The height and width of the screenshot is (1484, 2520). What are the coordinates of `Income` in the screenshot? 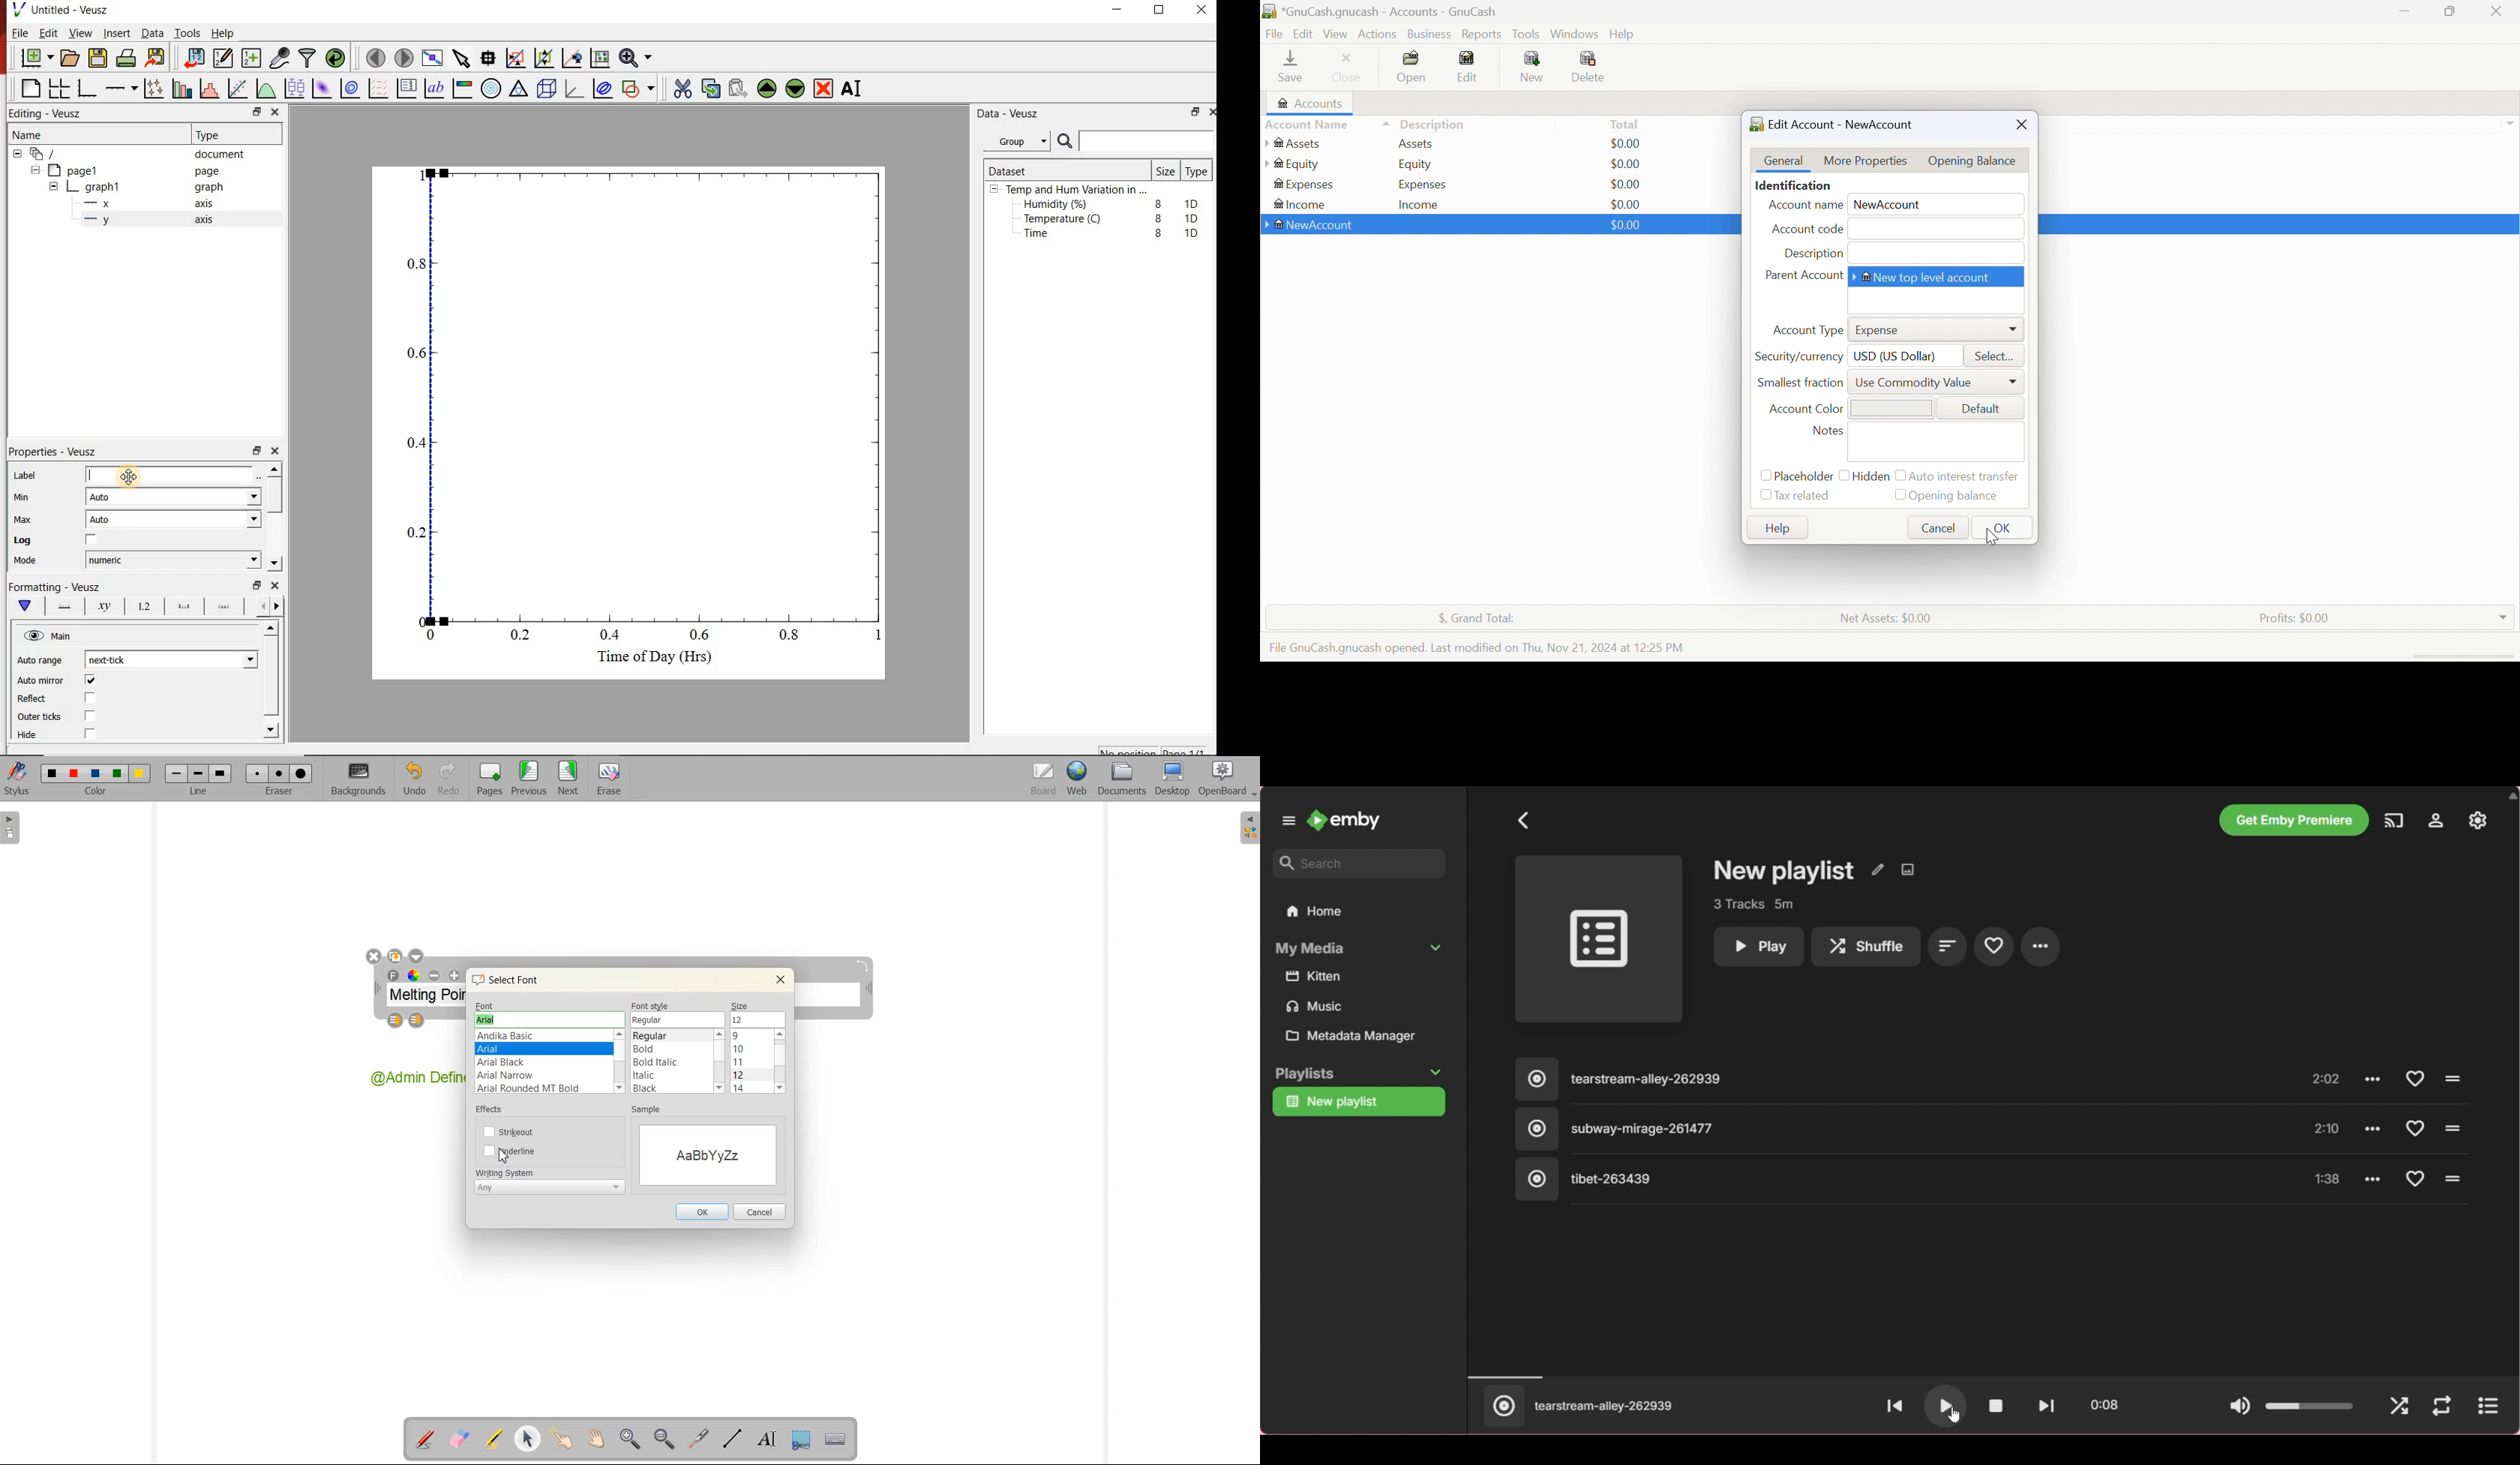 It's located at (1299, 205).